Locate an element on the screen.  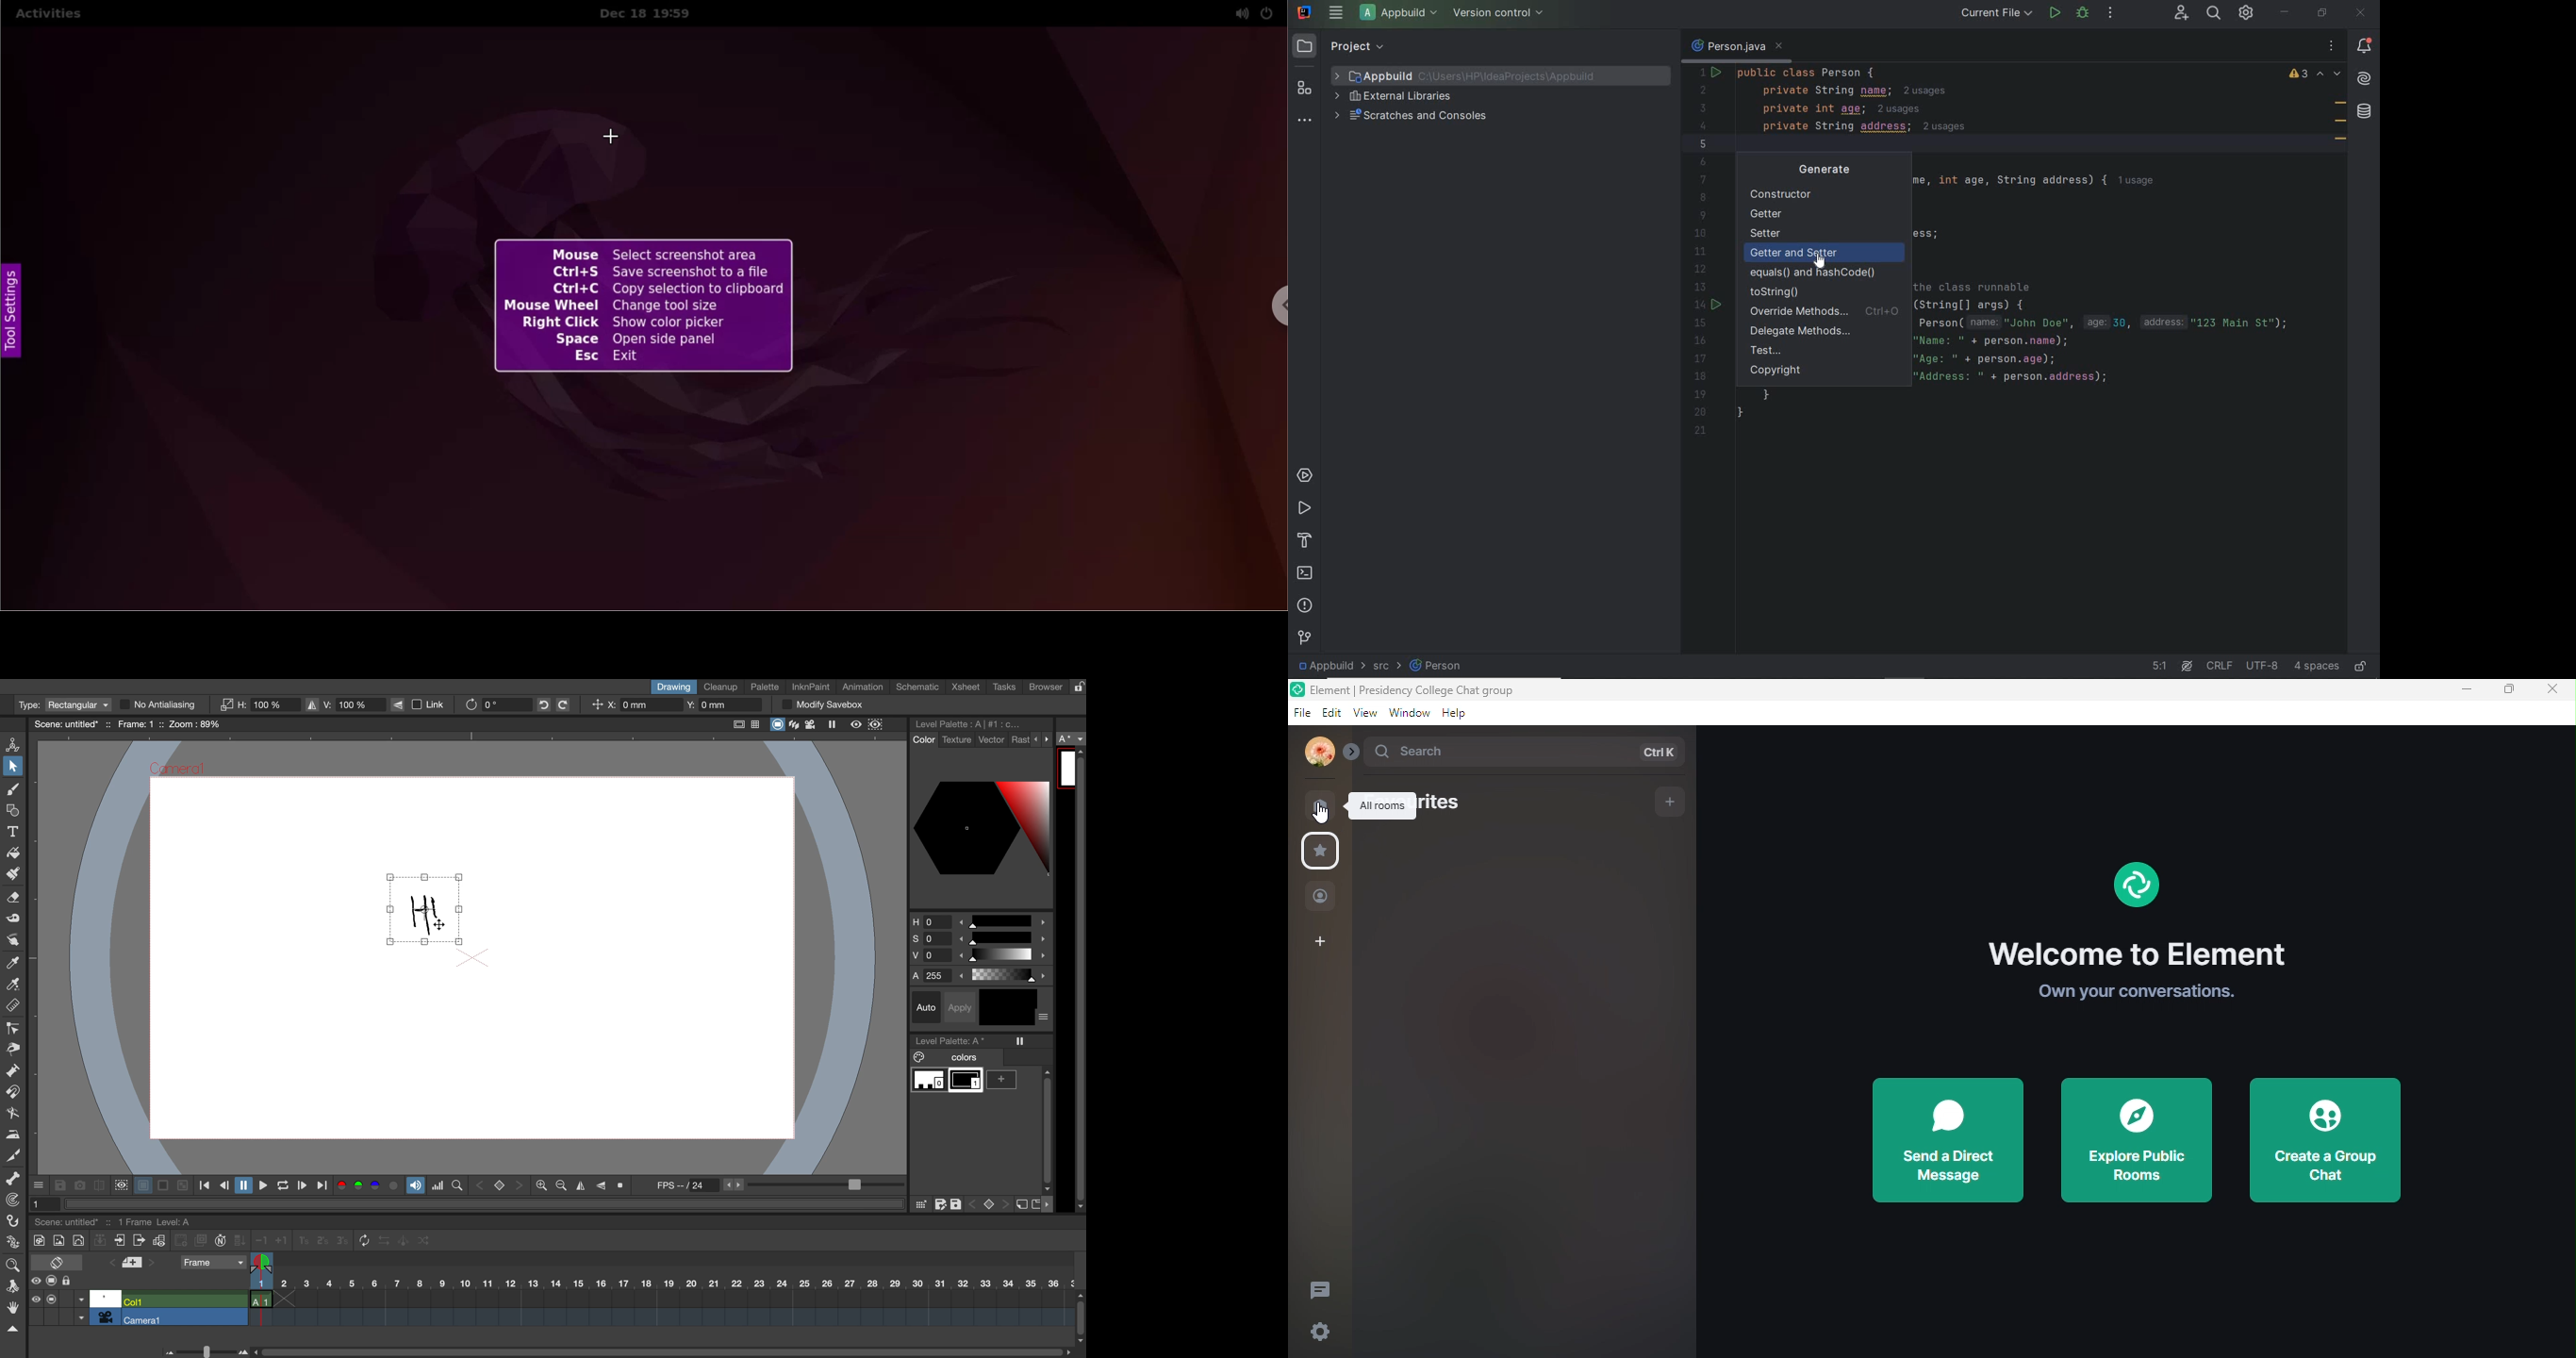
swing is located at coordinates (405, 1239).